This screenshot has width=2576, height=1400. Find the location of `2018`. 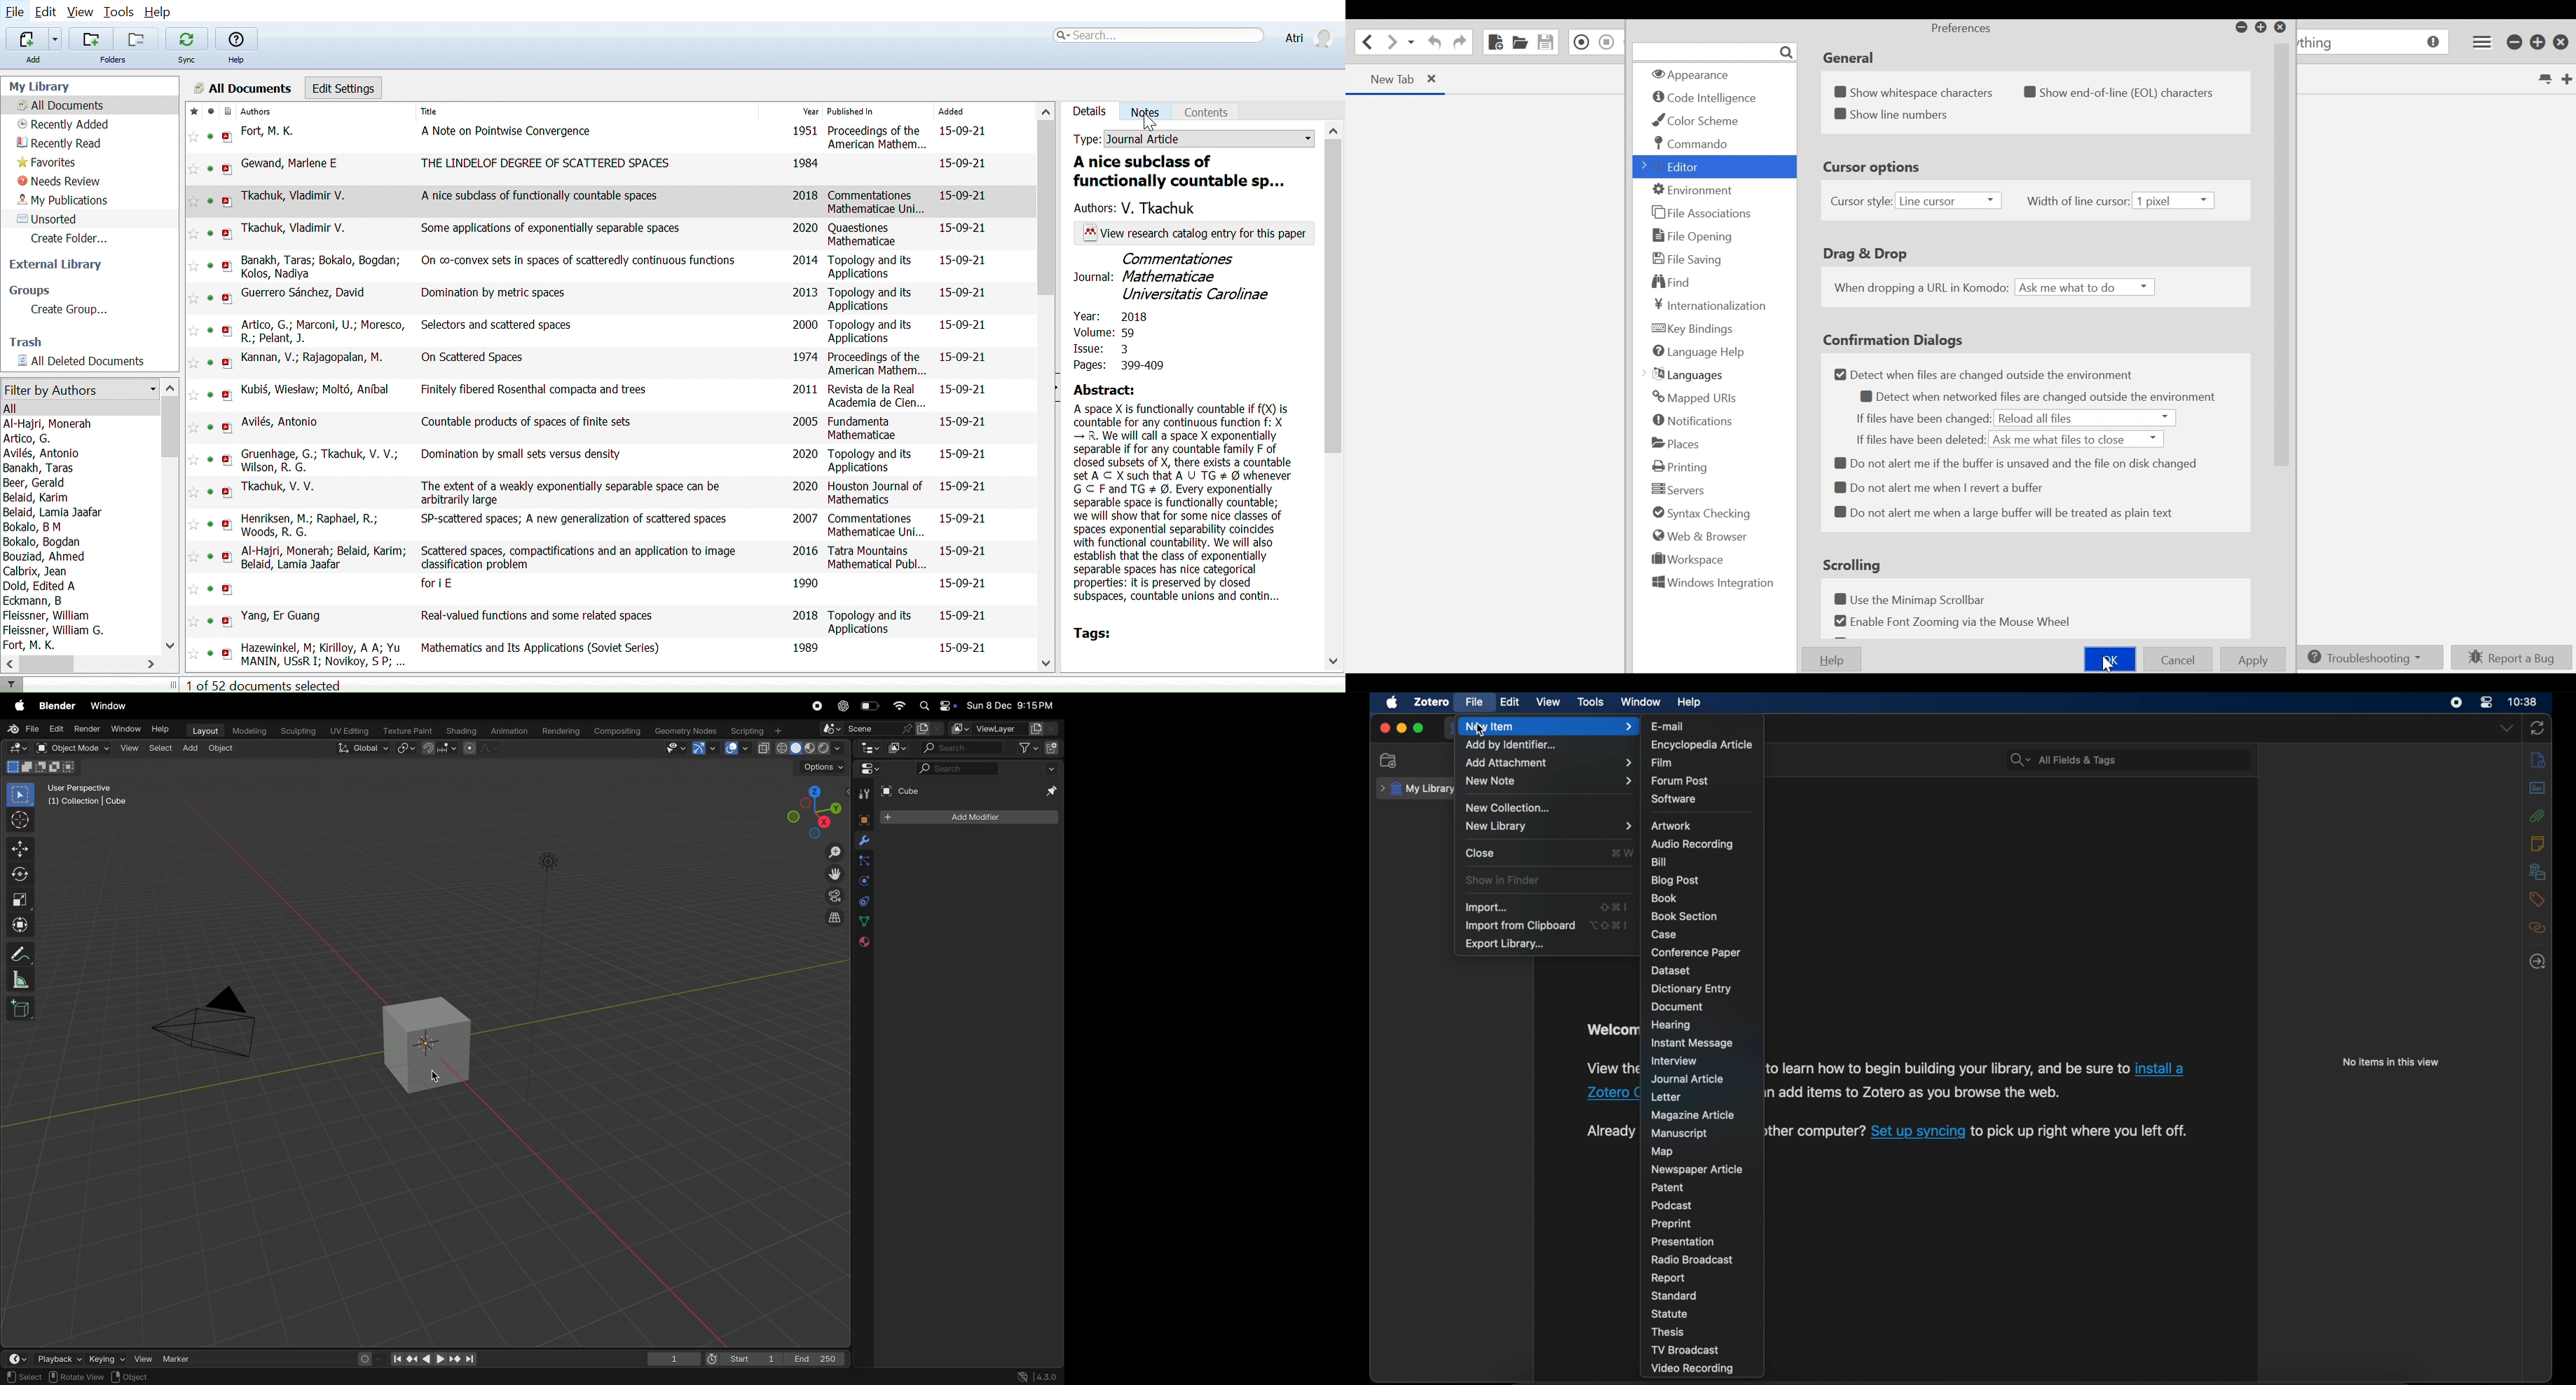

2018 is located at coordinates (807, 616).